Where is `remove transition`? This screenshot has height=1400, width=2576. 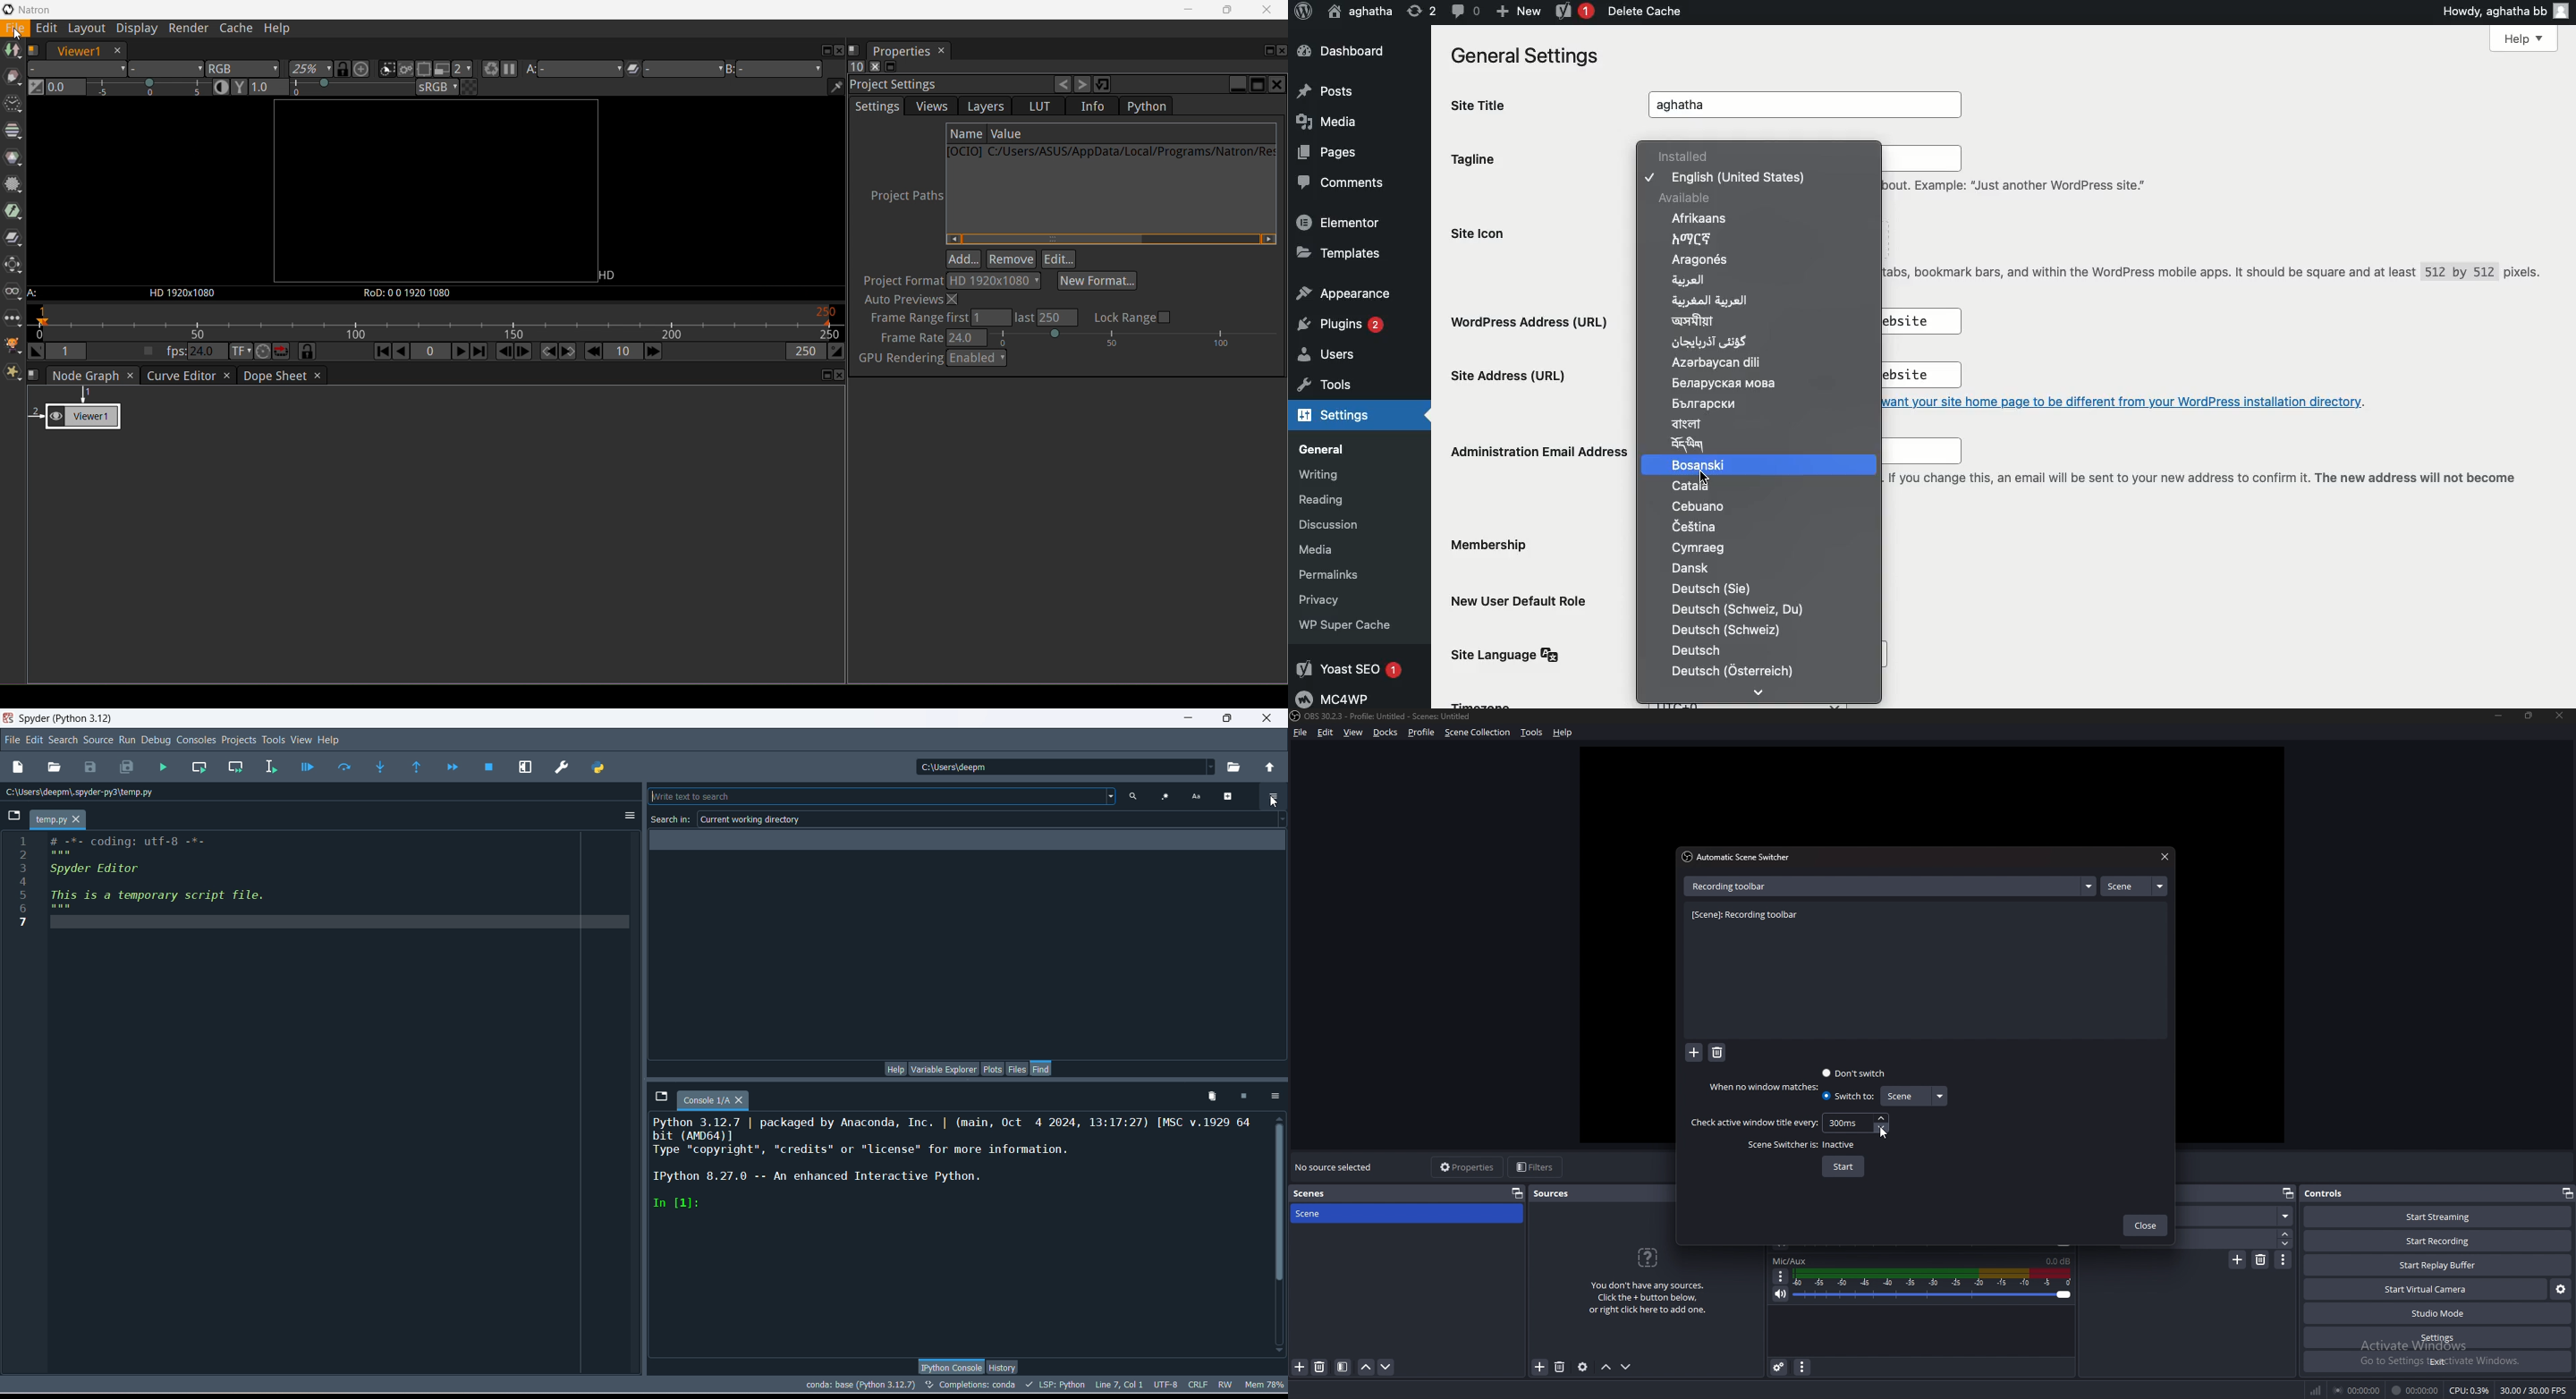
remove transition is located at coordinates (2261, 1260).